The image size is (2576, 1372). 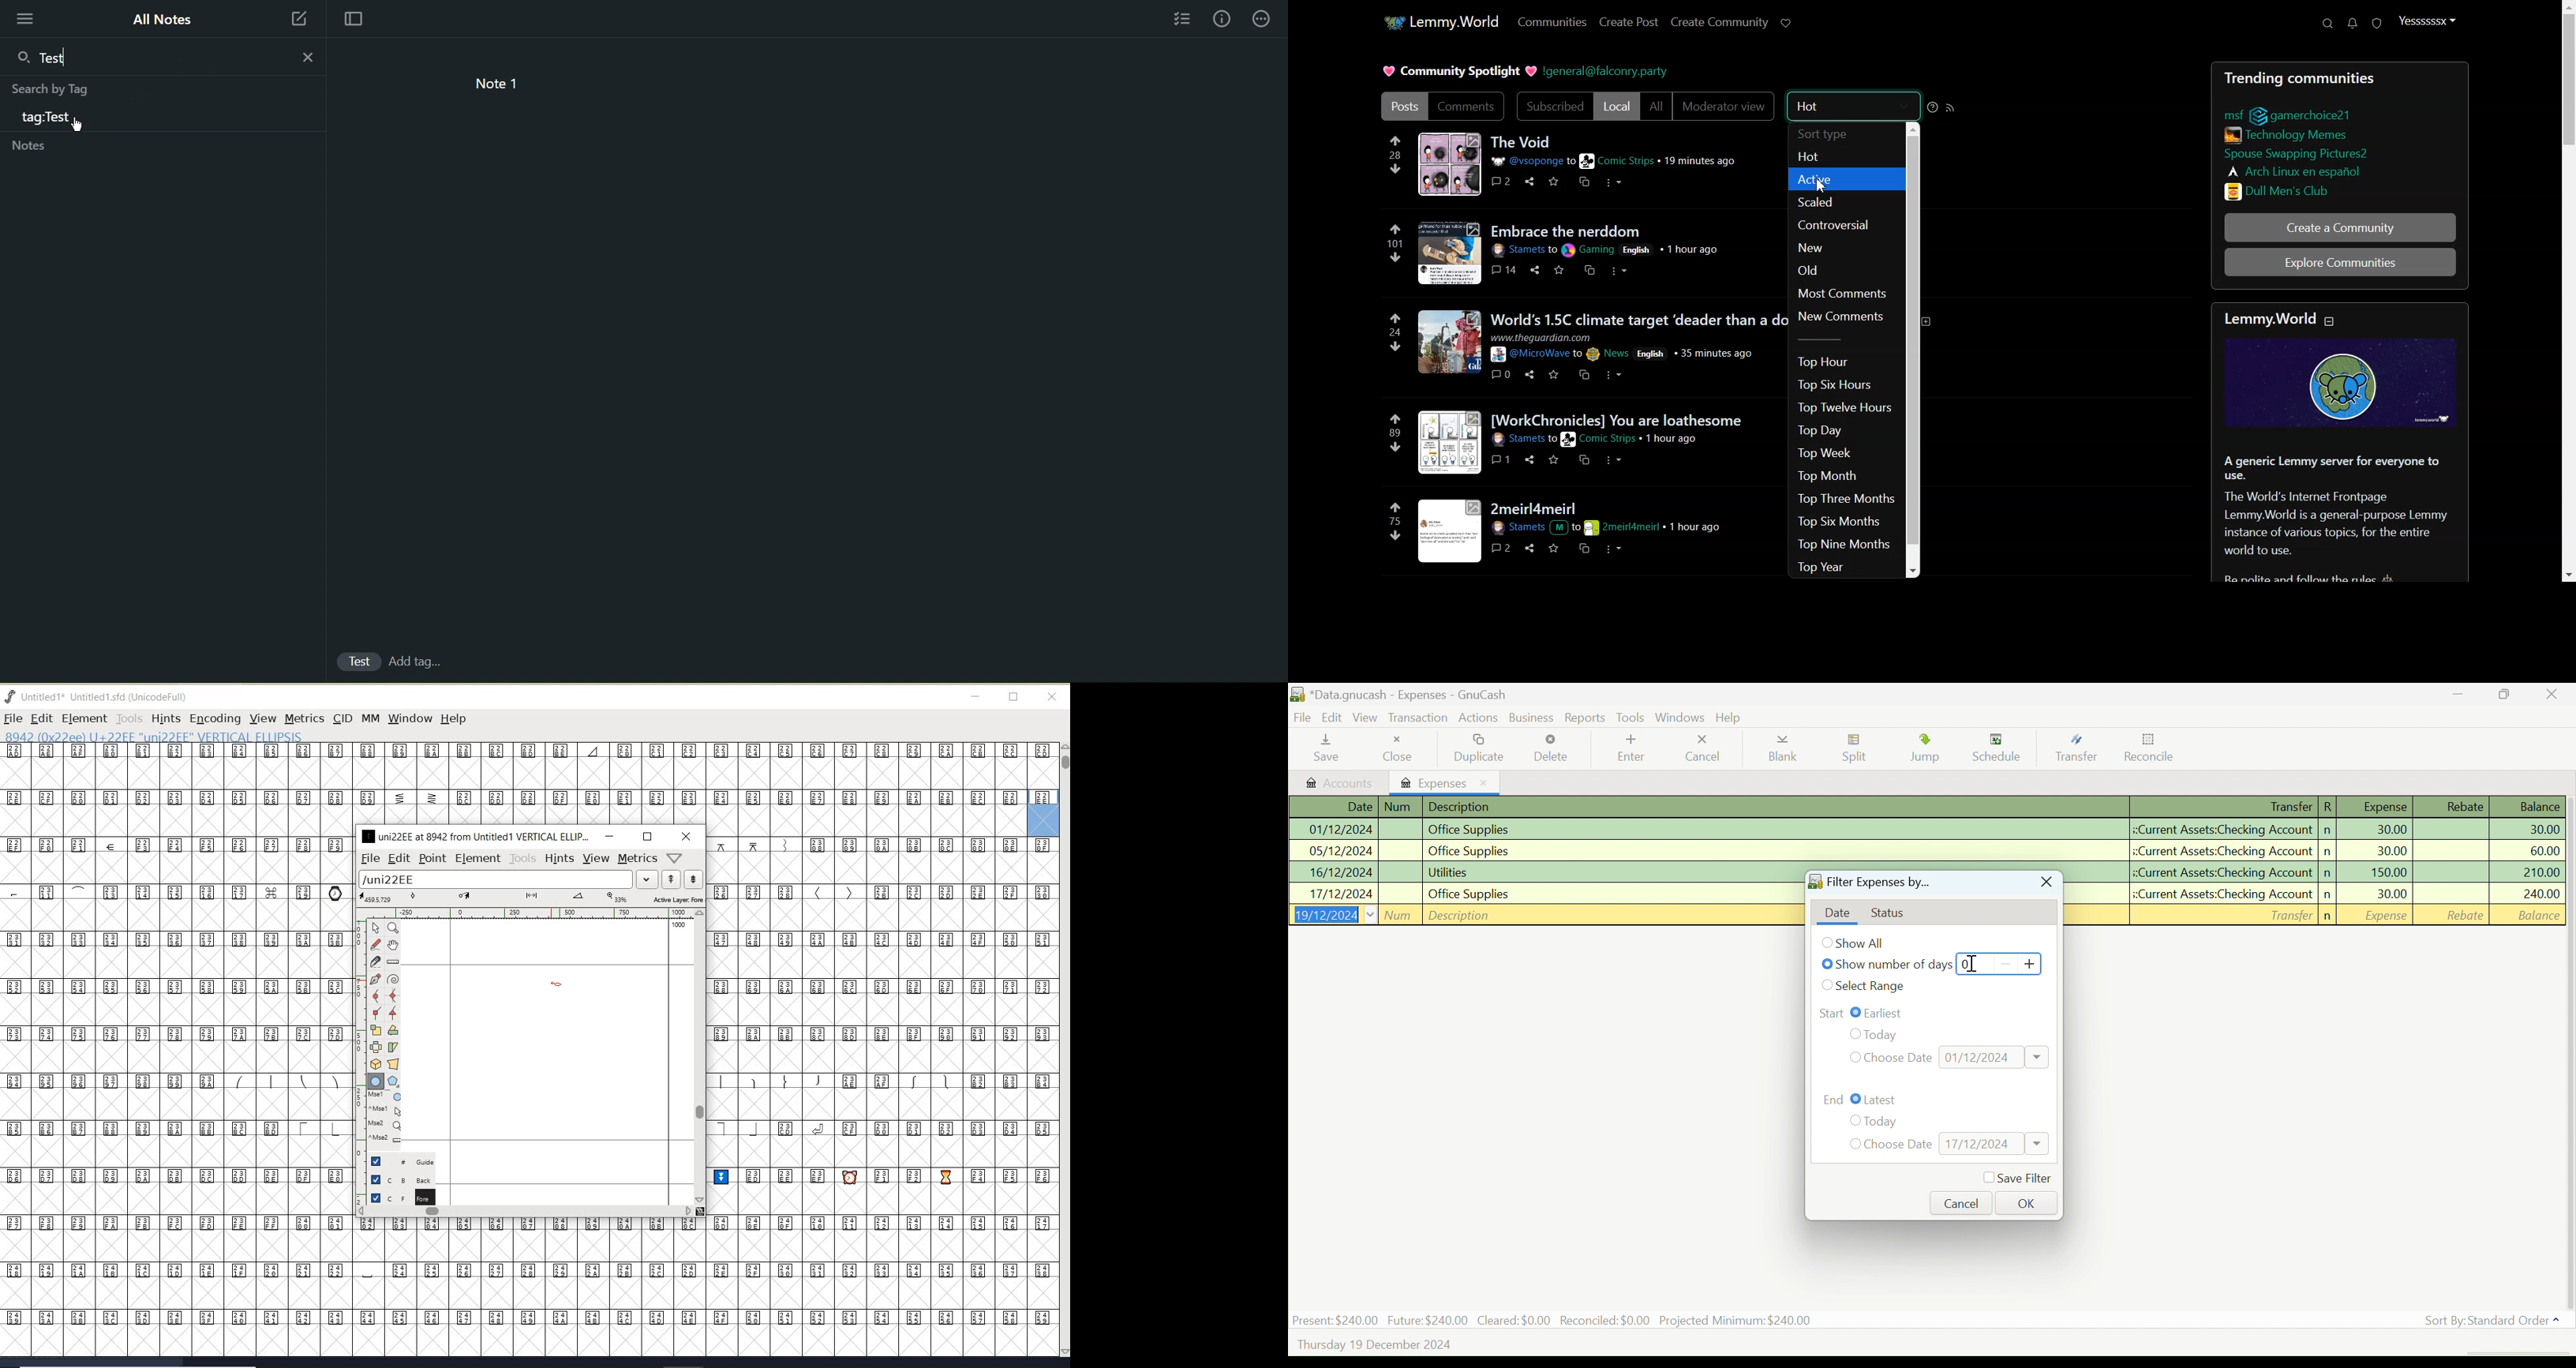 I want to click on Top Twelve Hours, so click(x=1843, y=408).